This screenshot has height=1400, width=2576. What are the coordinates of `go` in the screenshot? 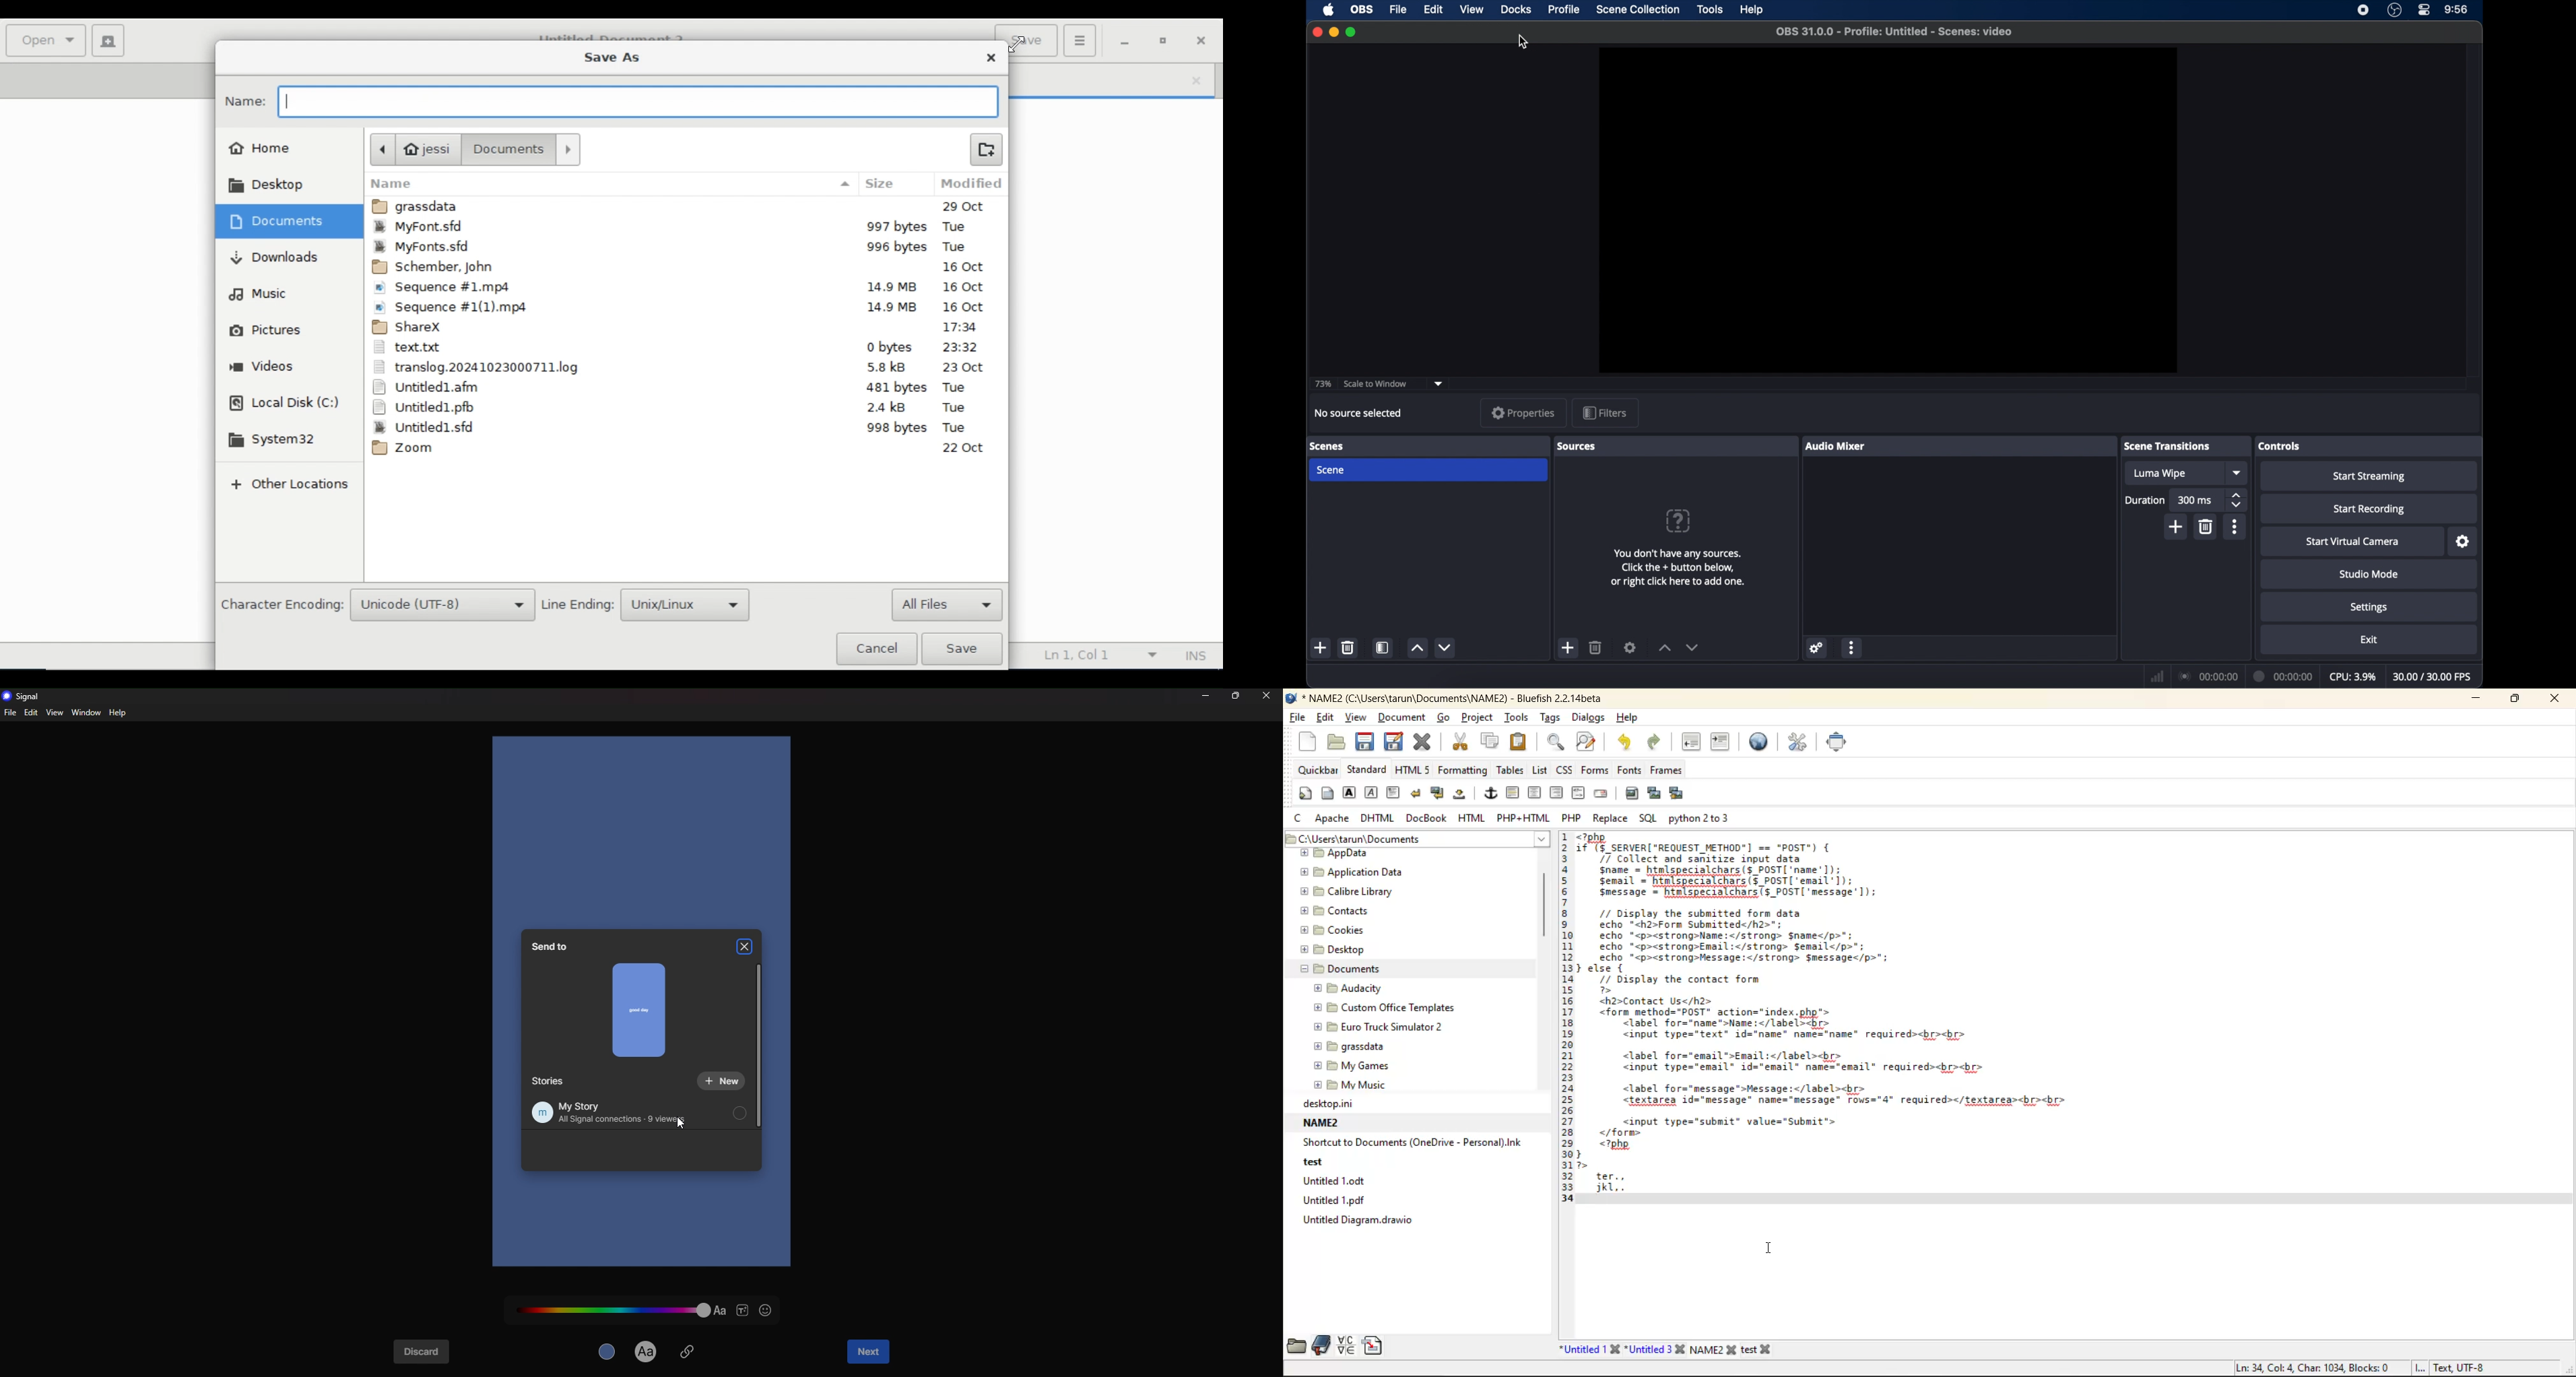 It's located at (1443, 717).